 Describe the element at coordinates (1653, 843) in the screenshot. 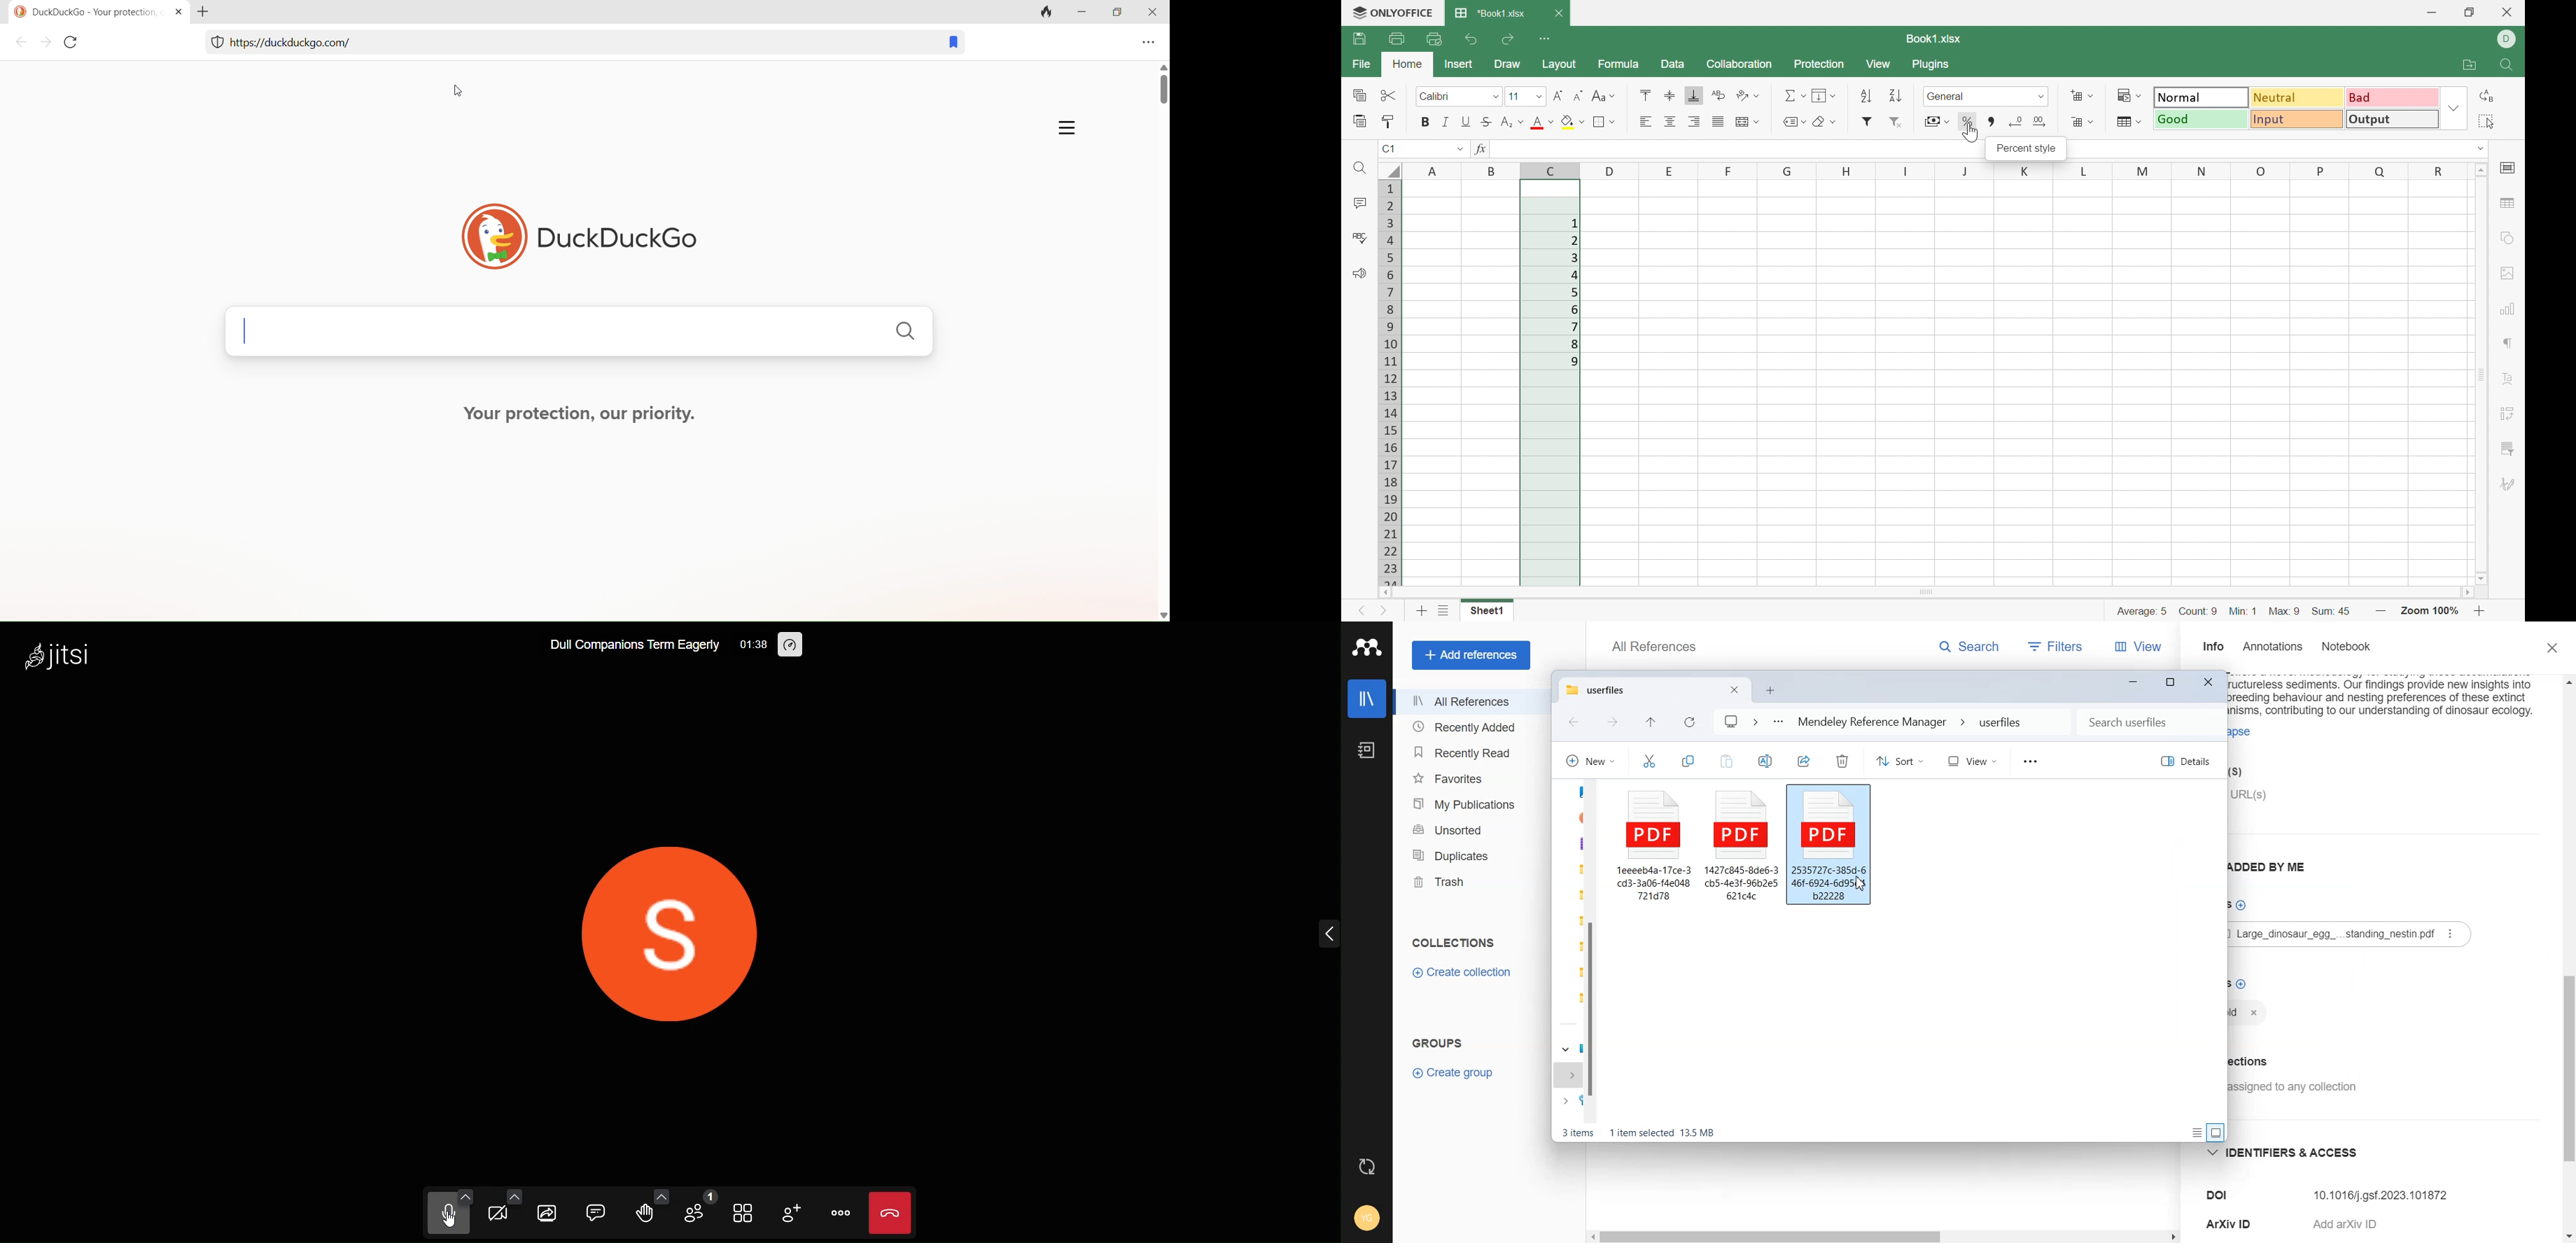

I see `File` at that location.